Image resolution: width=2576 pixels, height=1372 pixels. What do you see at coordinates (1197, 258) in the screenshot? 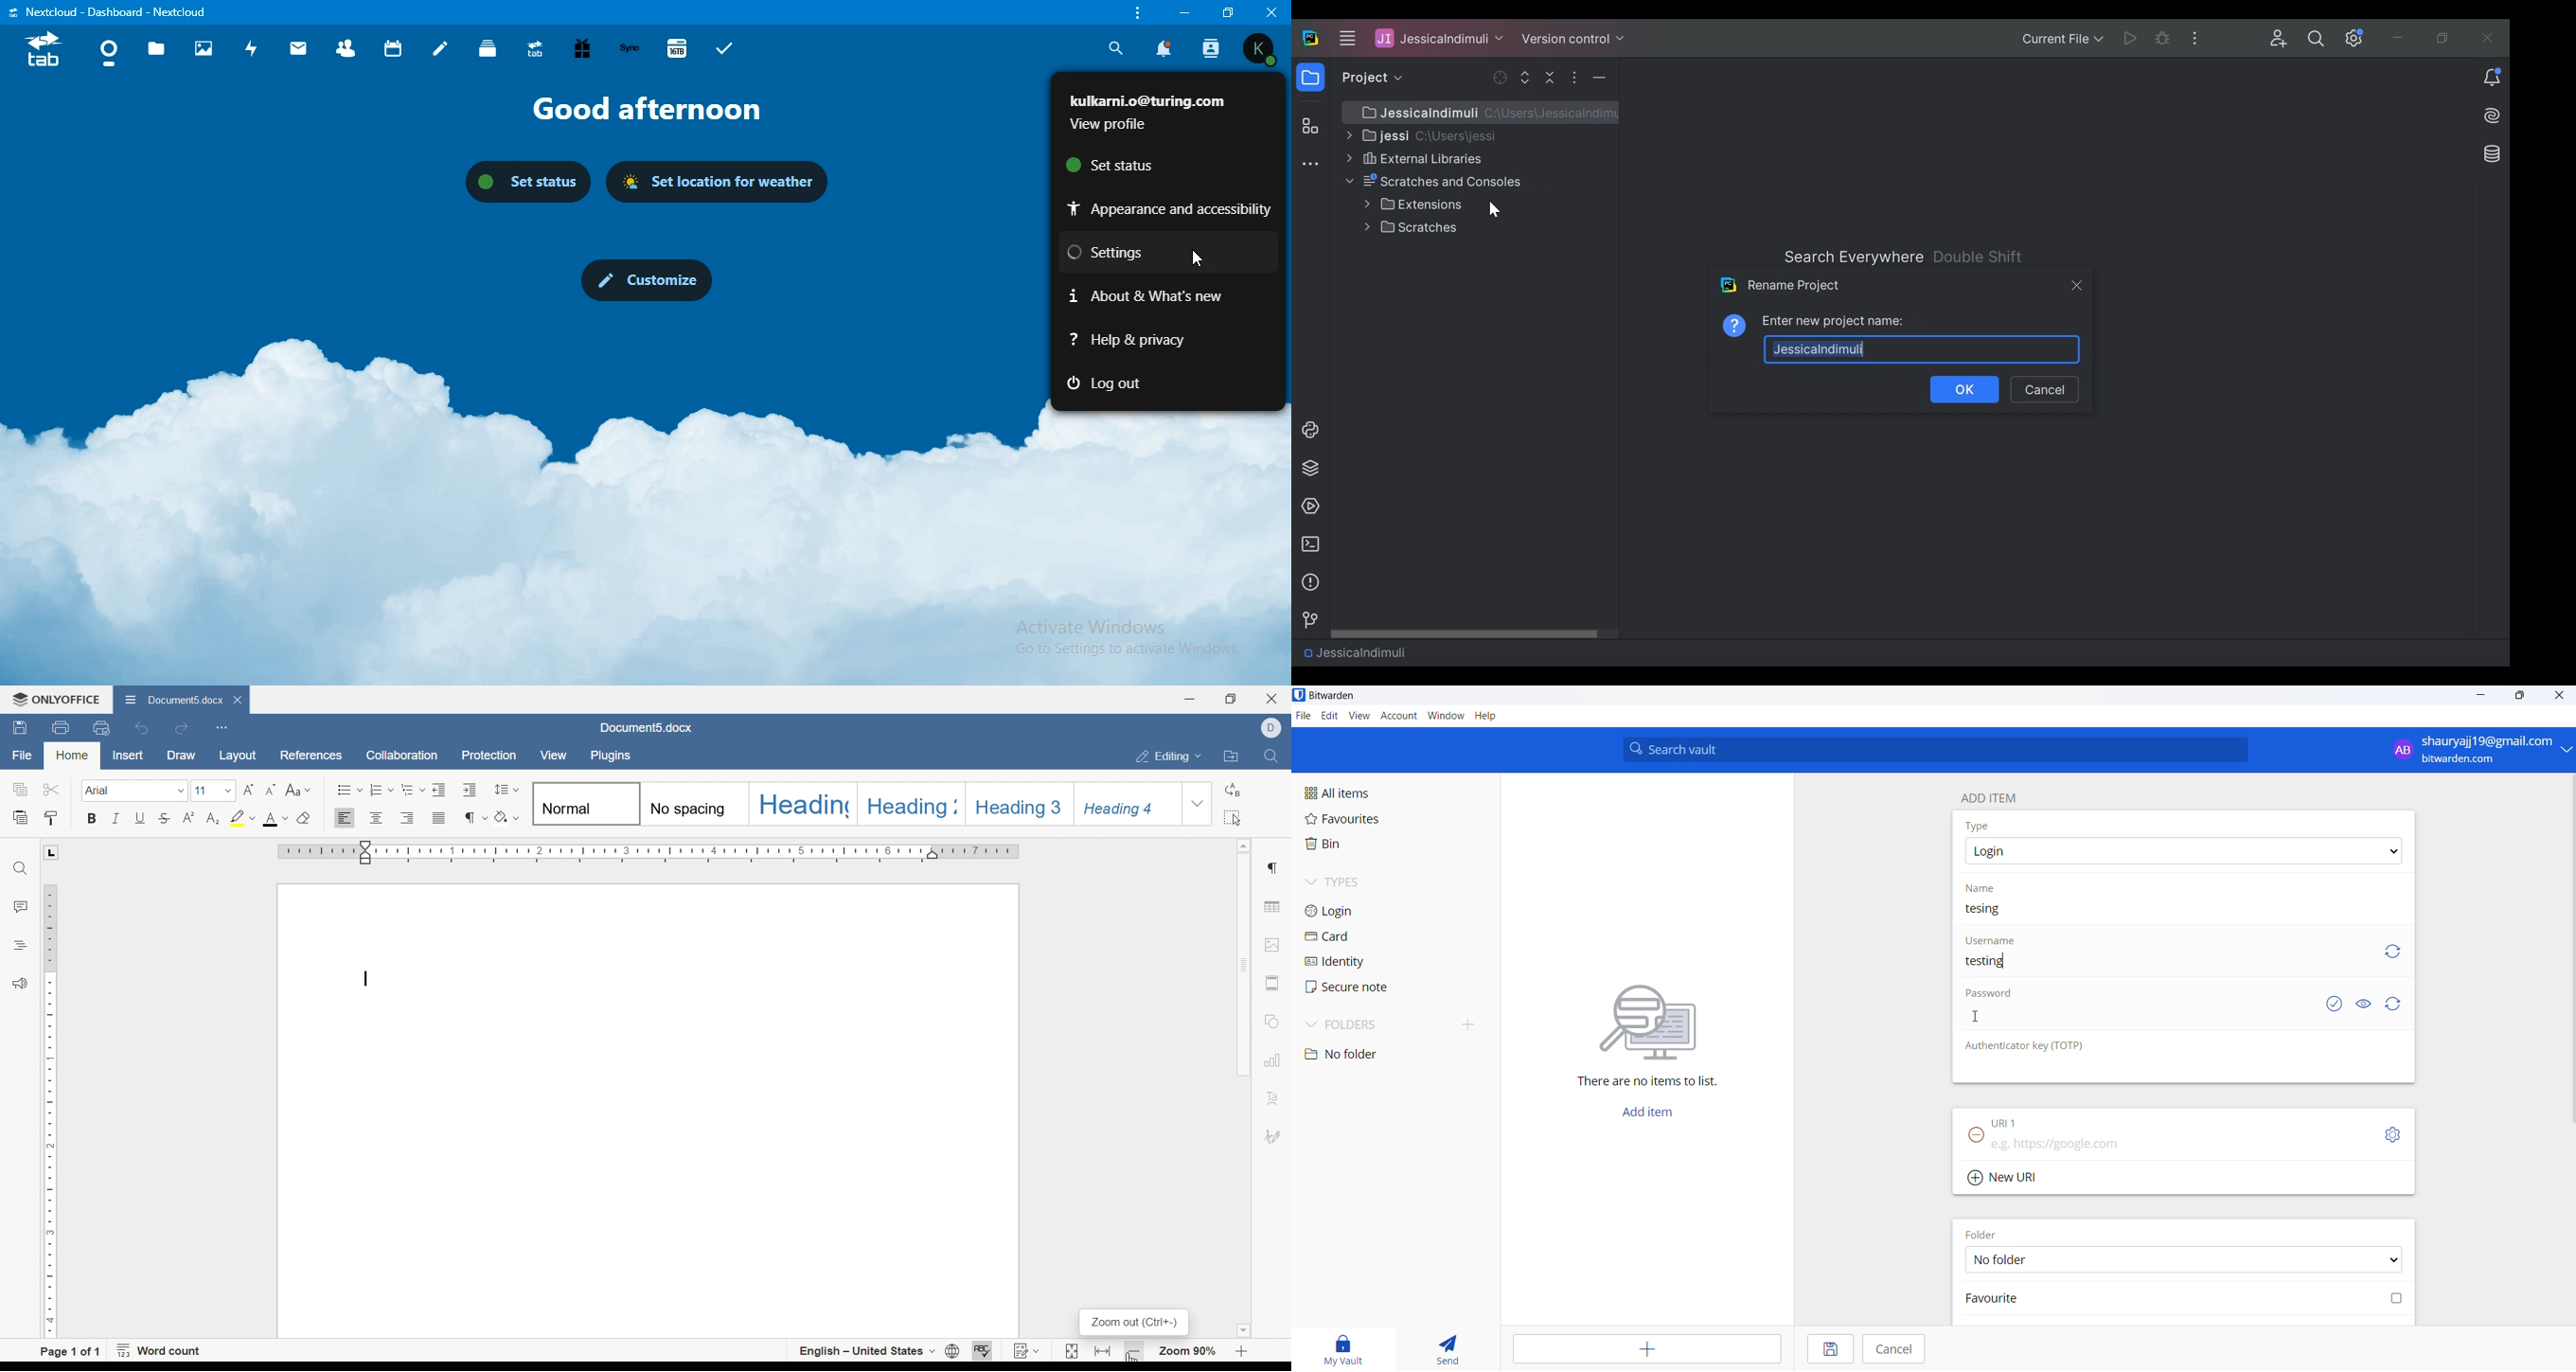
I see `Cursor` at bounding box center [1197, 258].